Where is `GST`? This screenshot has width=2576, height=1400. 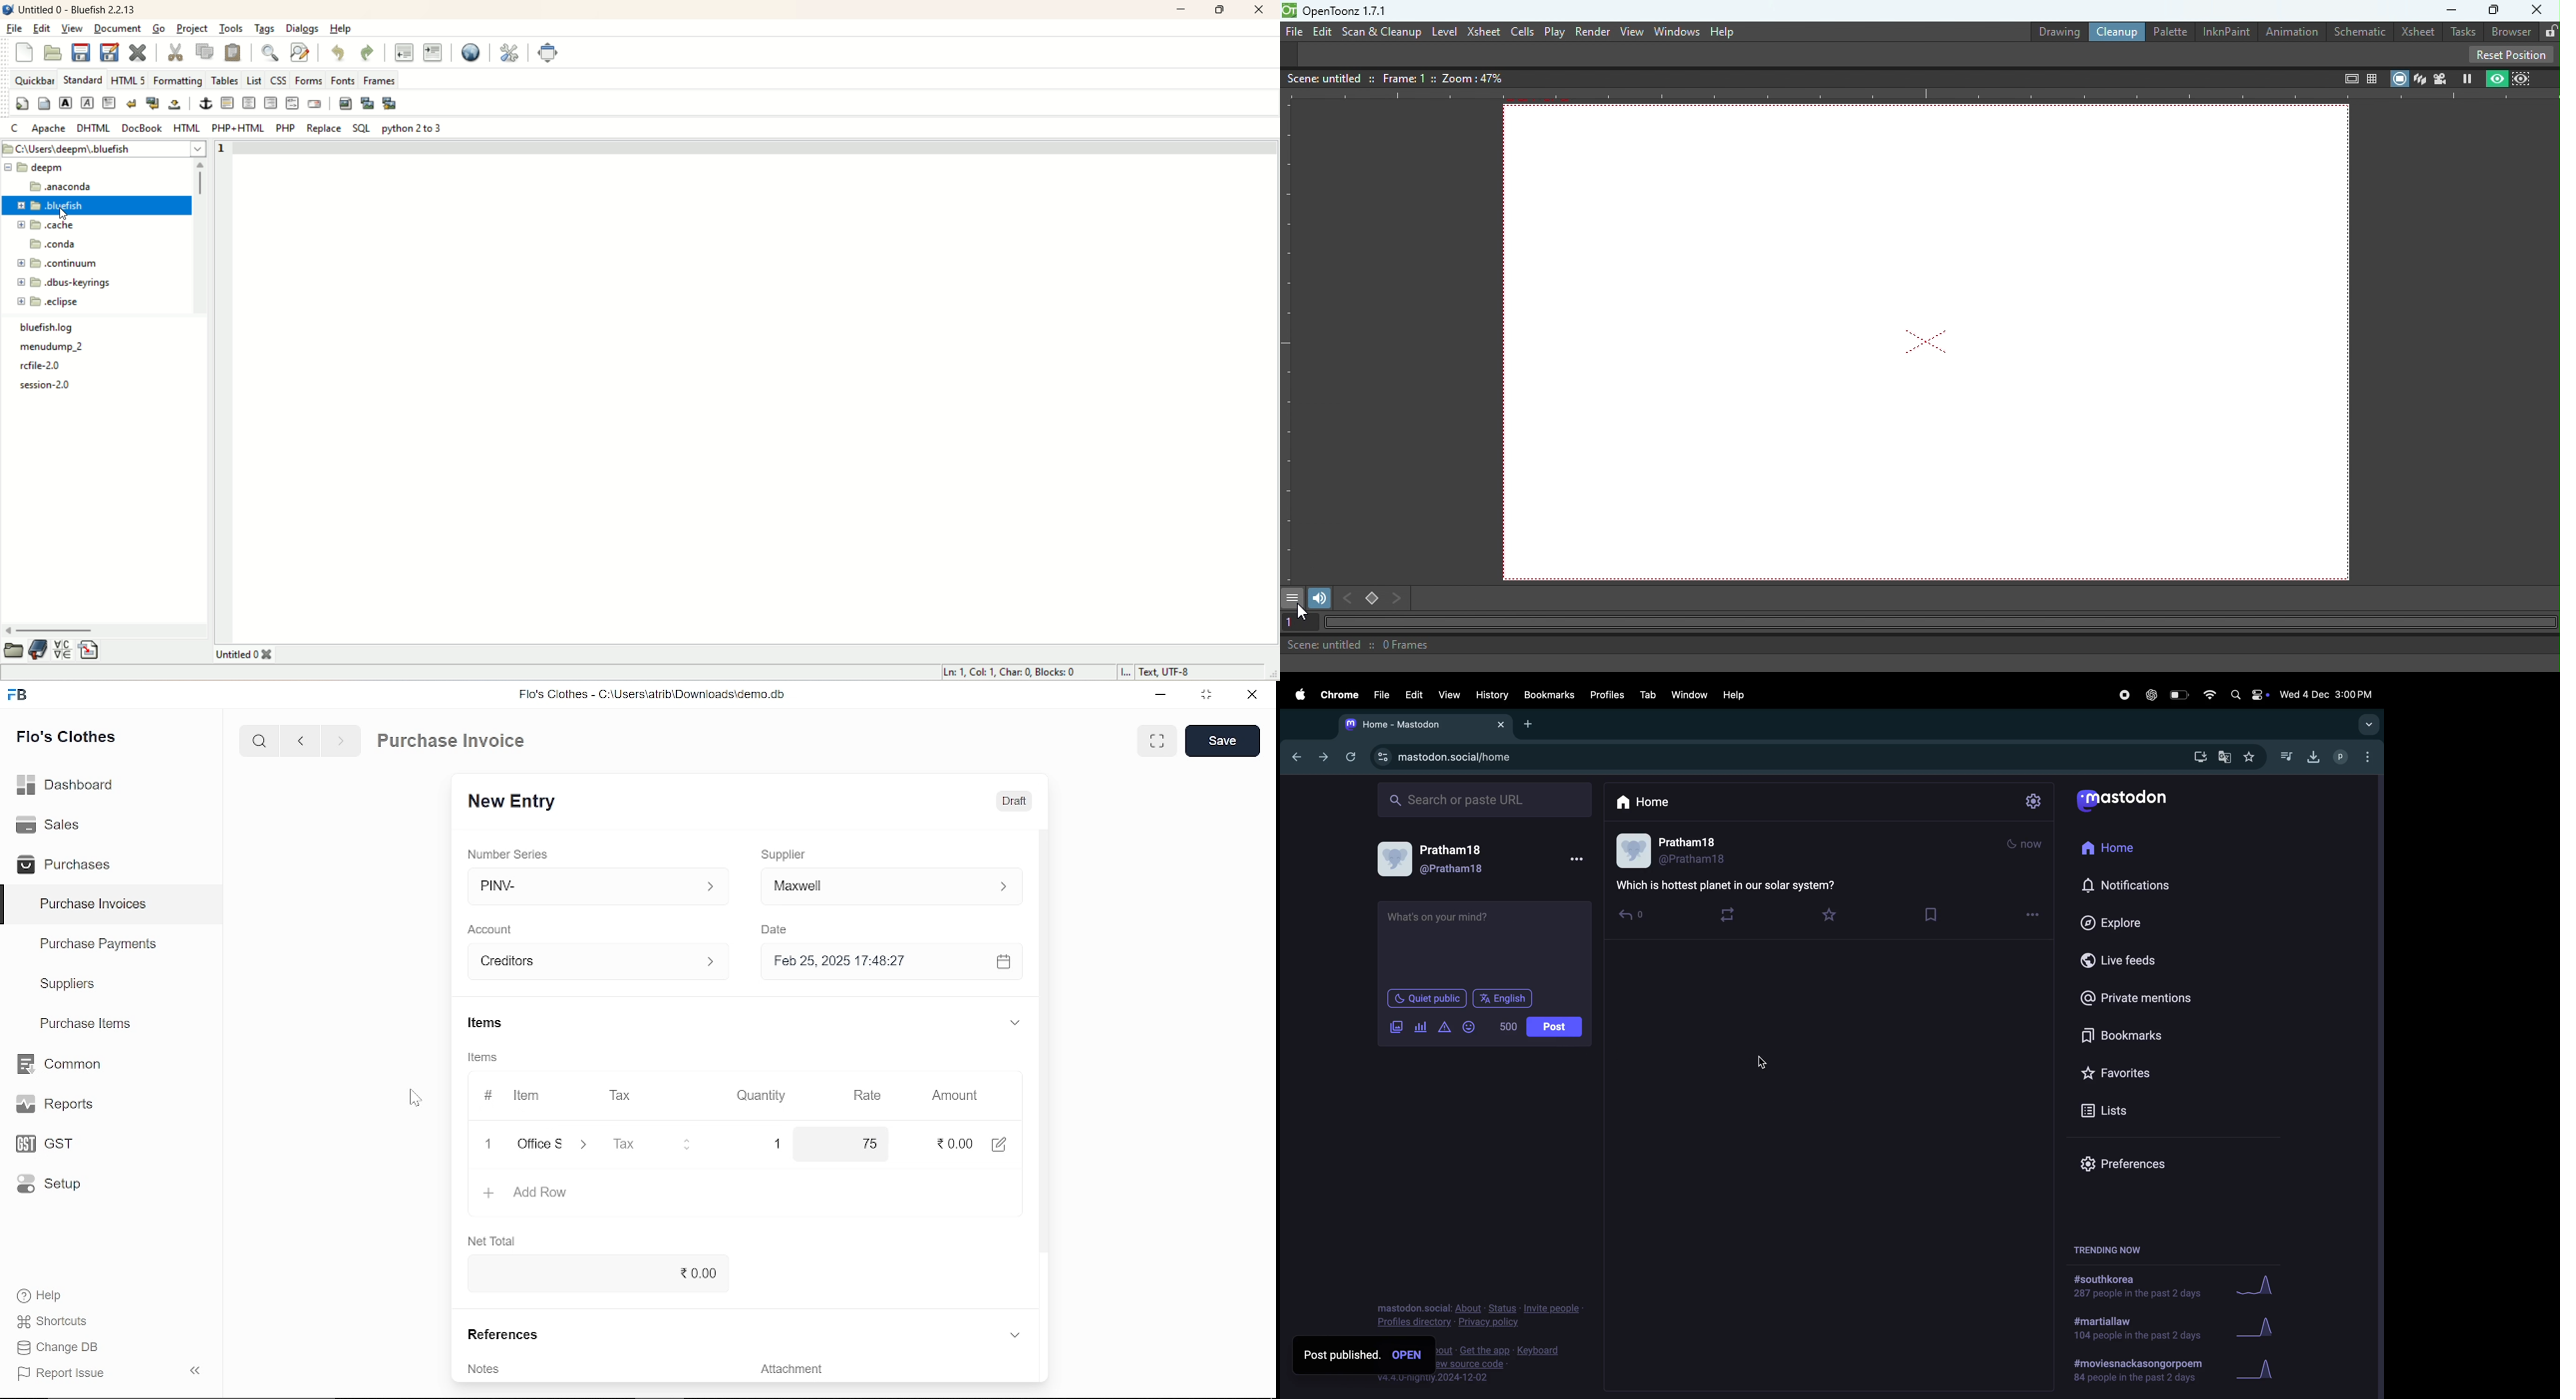
GST is located at coordinates (38, 1145).